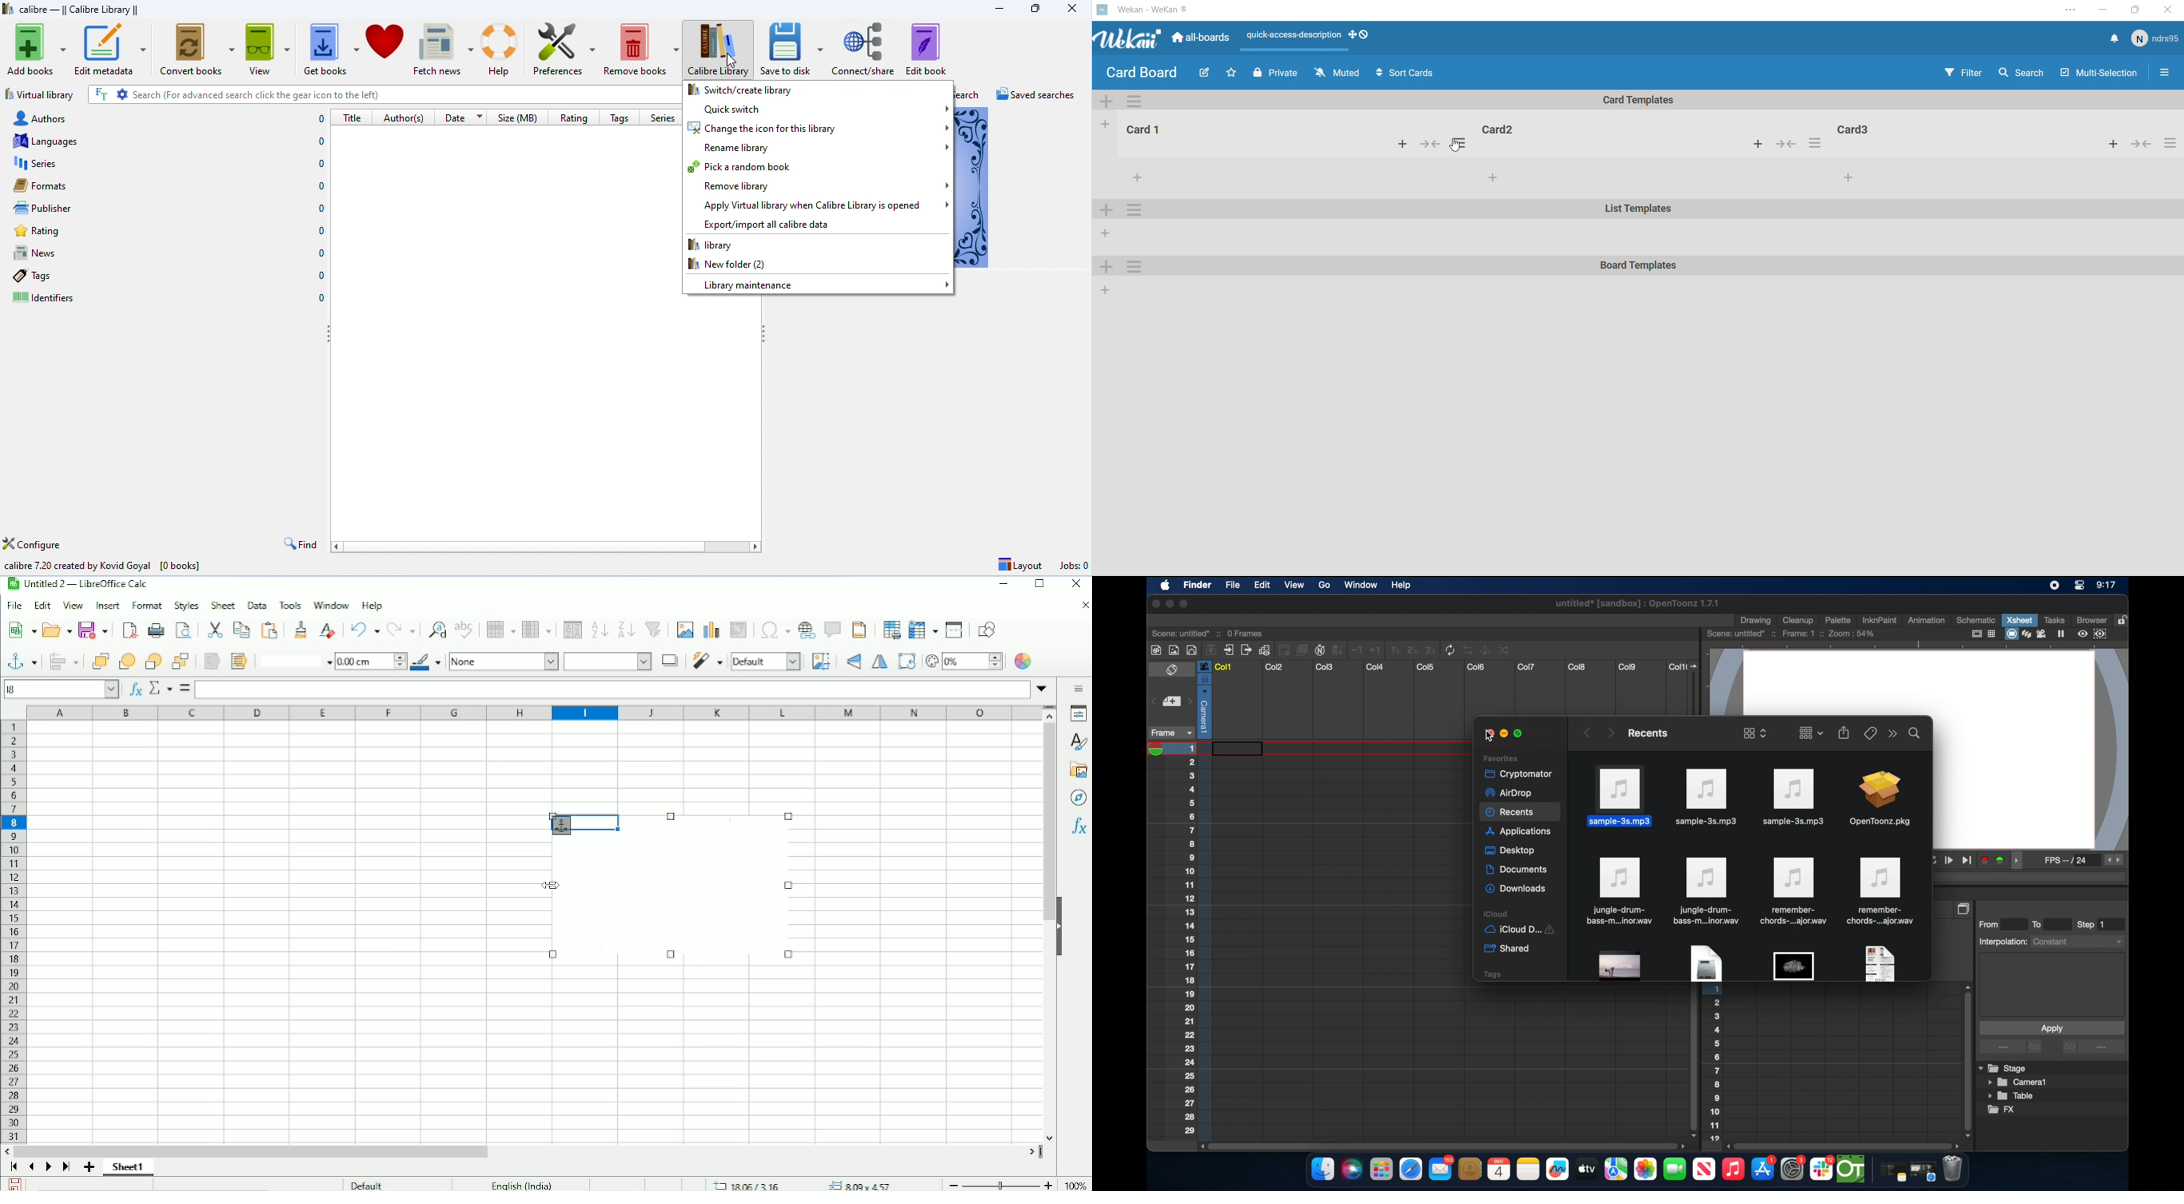  What do you see at coordinates (1521, 813) in the screenshot?
I see `recents` at bounding box center [1521, 813].